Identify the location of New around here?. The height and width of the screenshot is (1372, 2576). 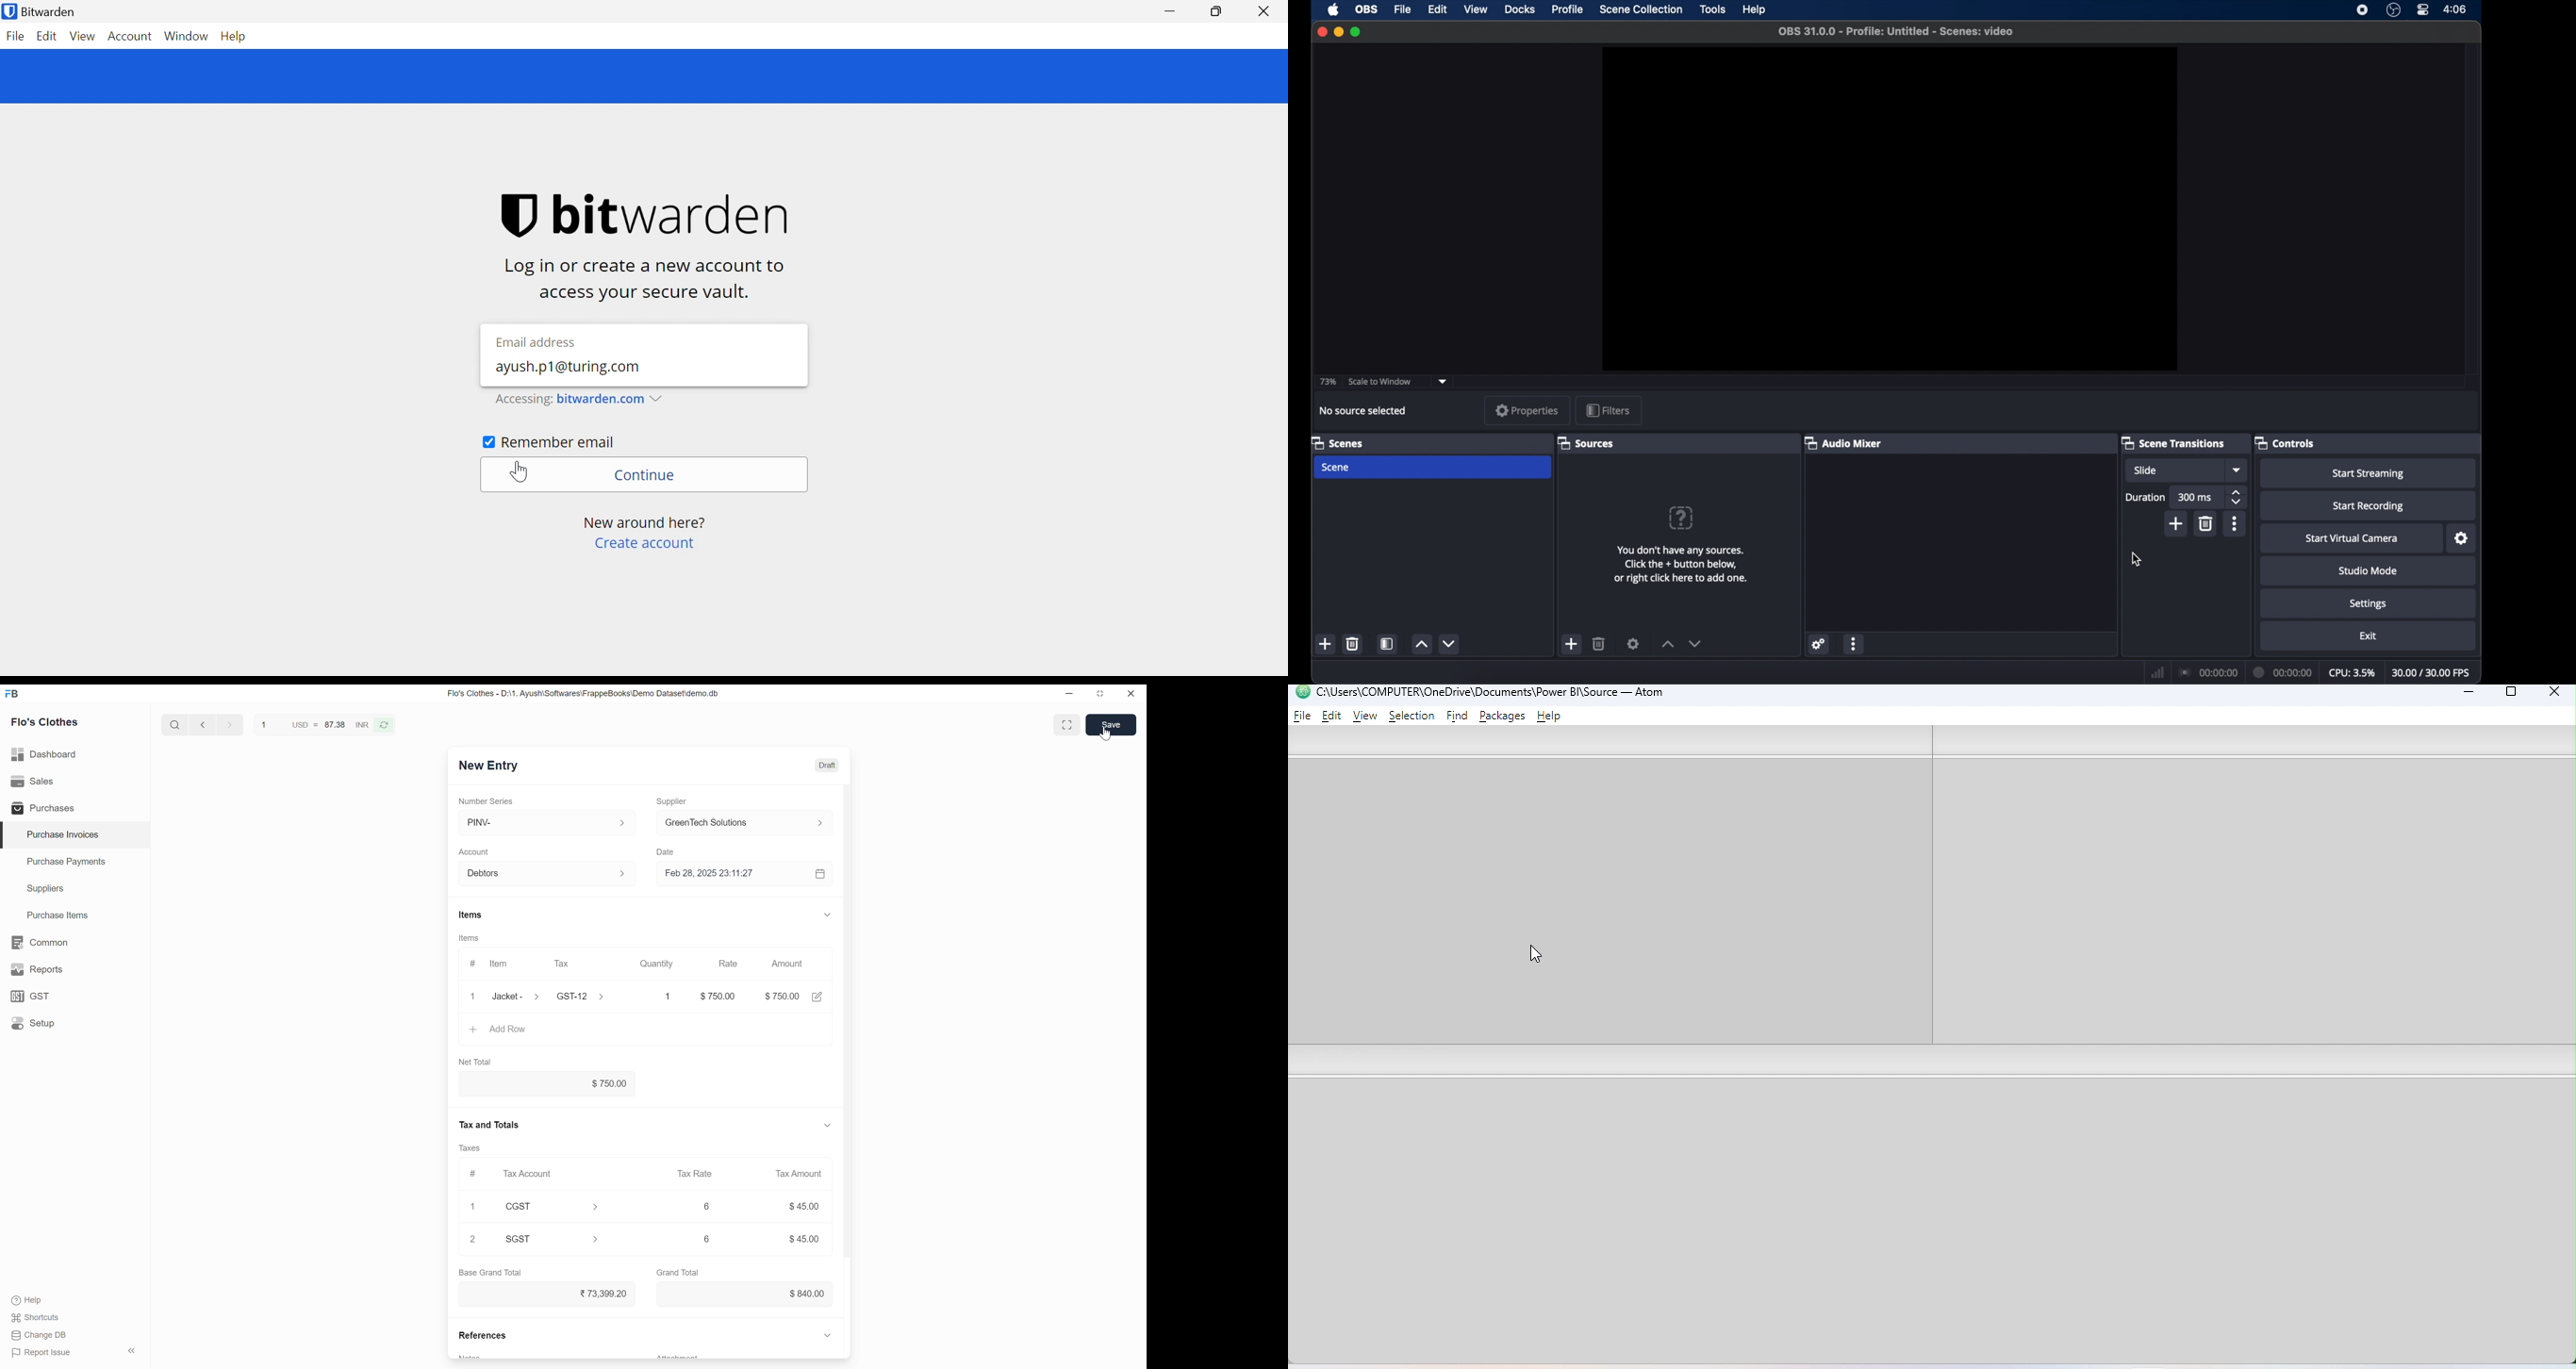
(646, 522).